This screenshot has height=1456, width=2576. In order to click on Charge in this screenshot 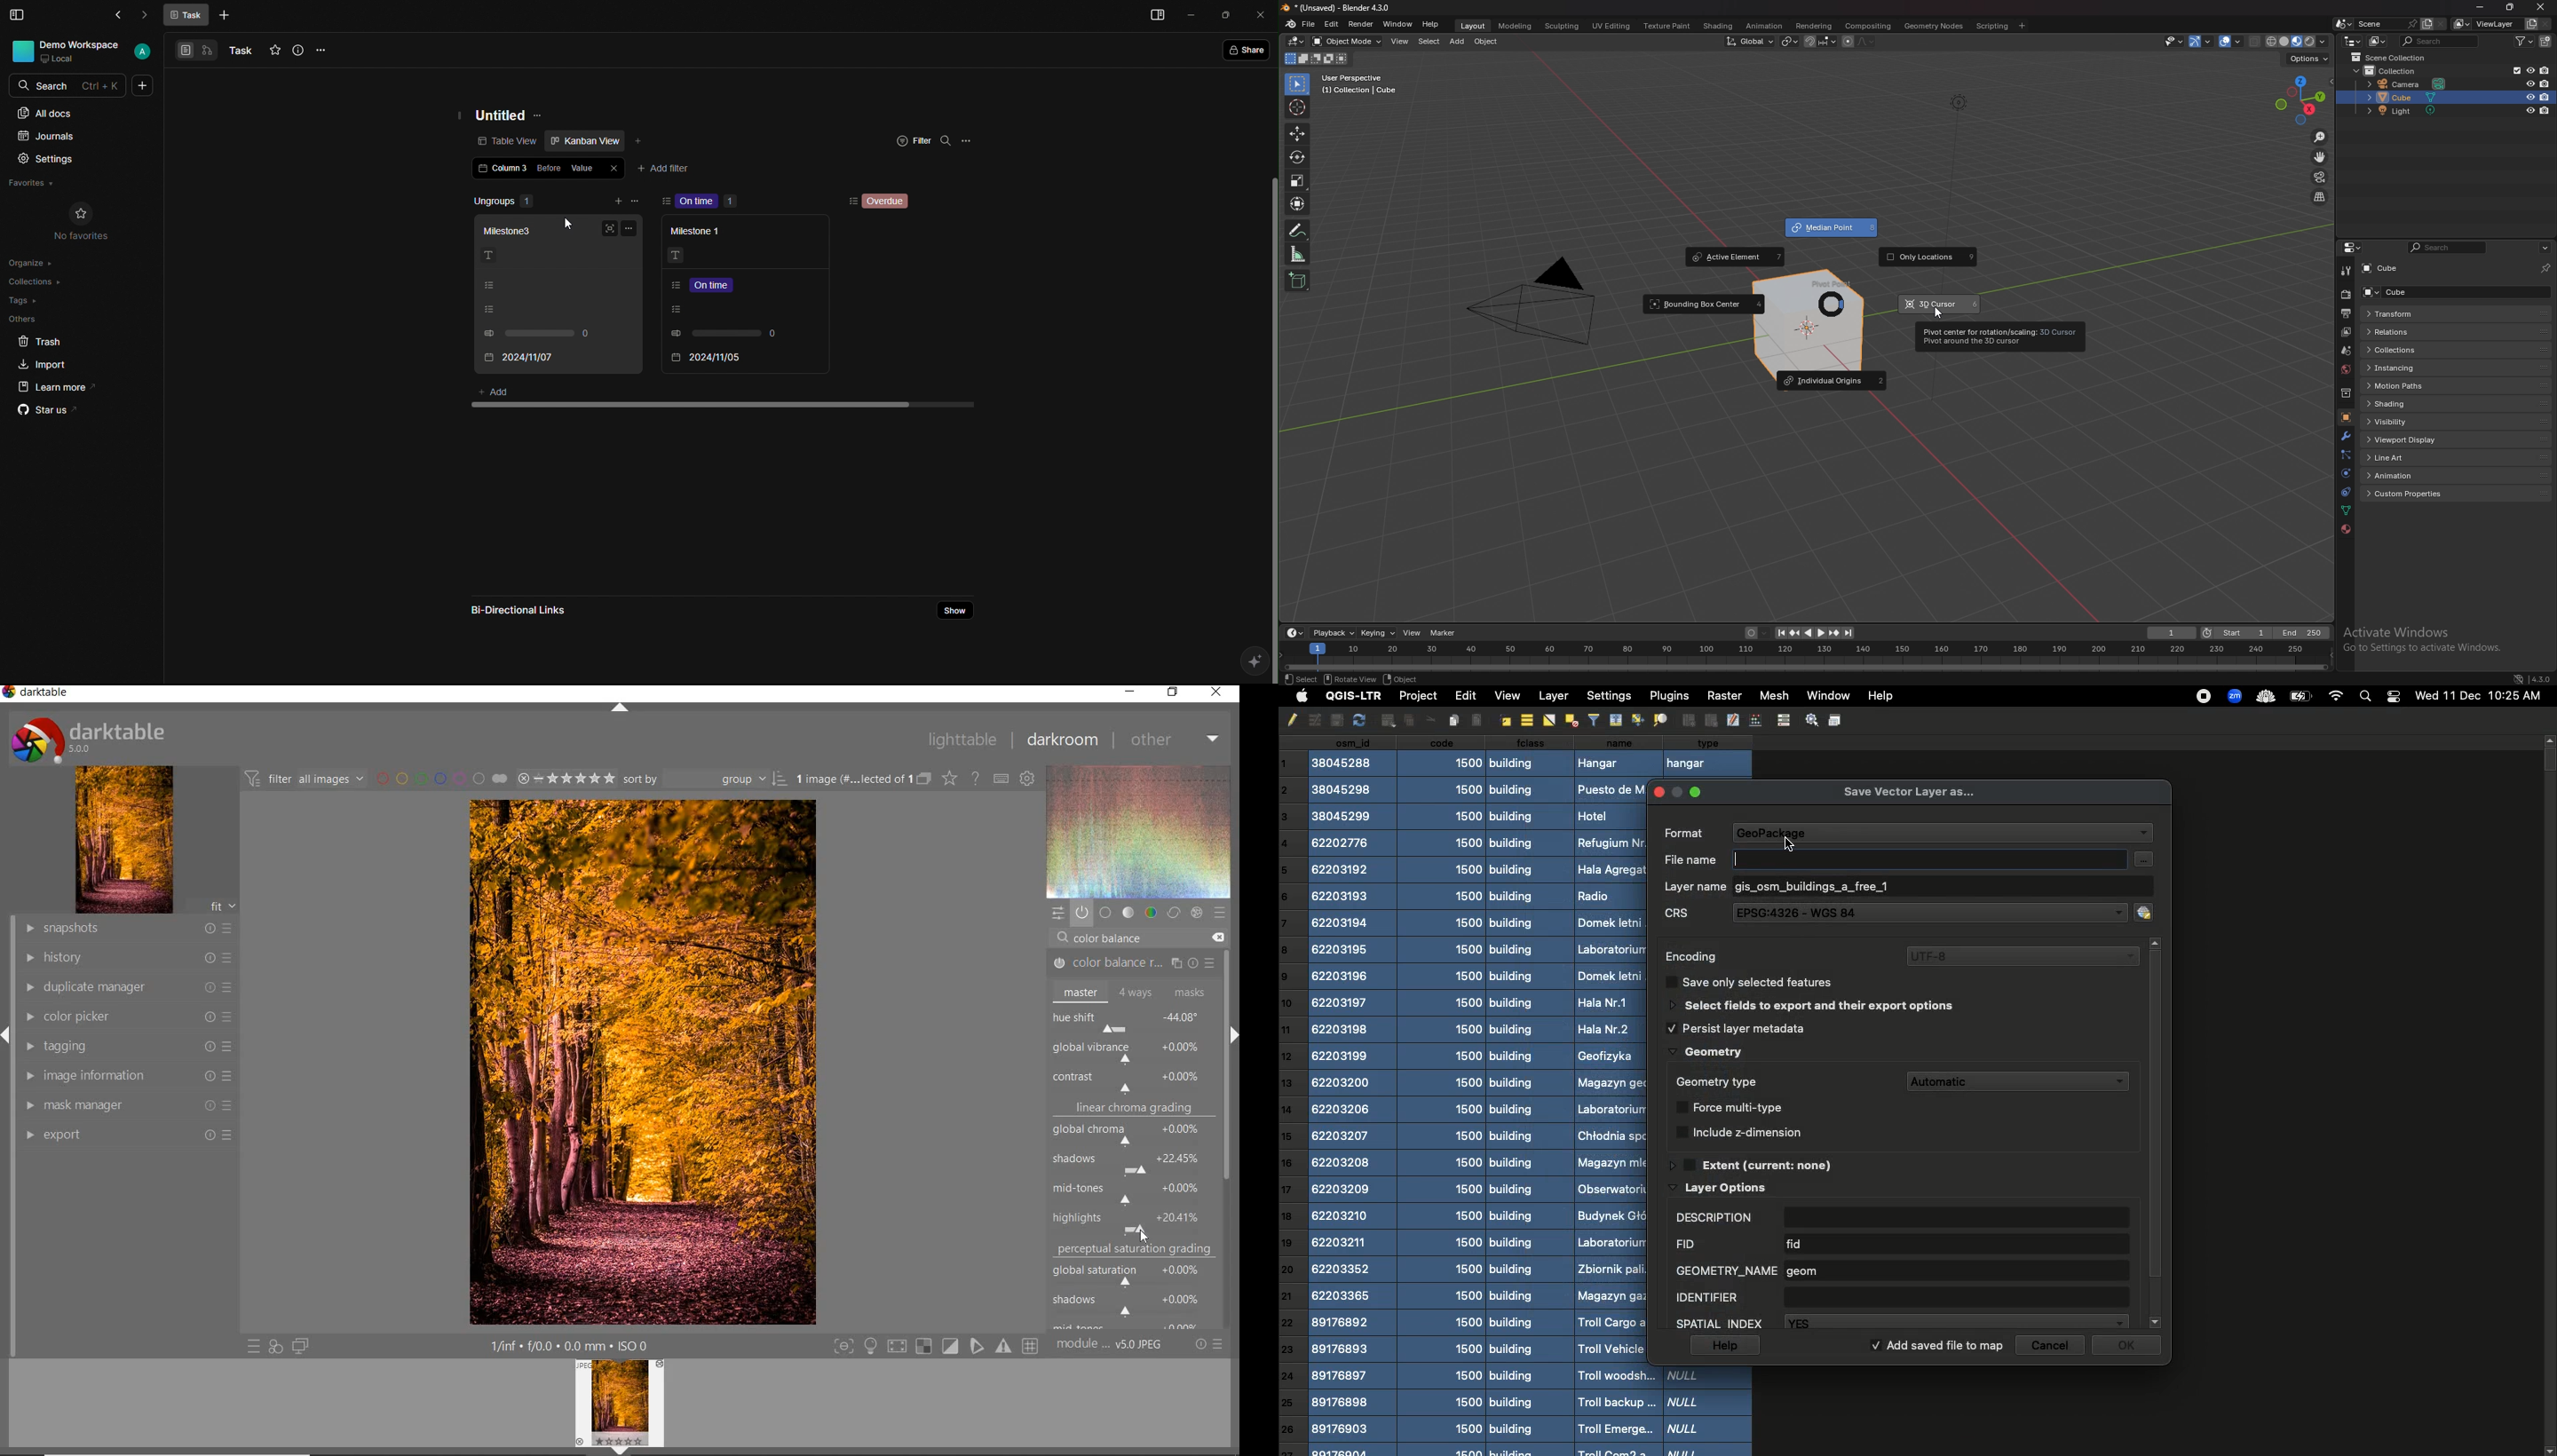, I will do `click(2300, 697)`.